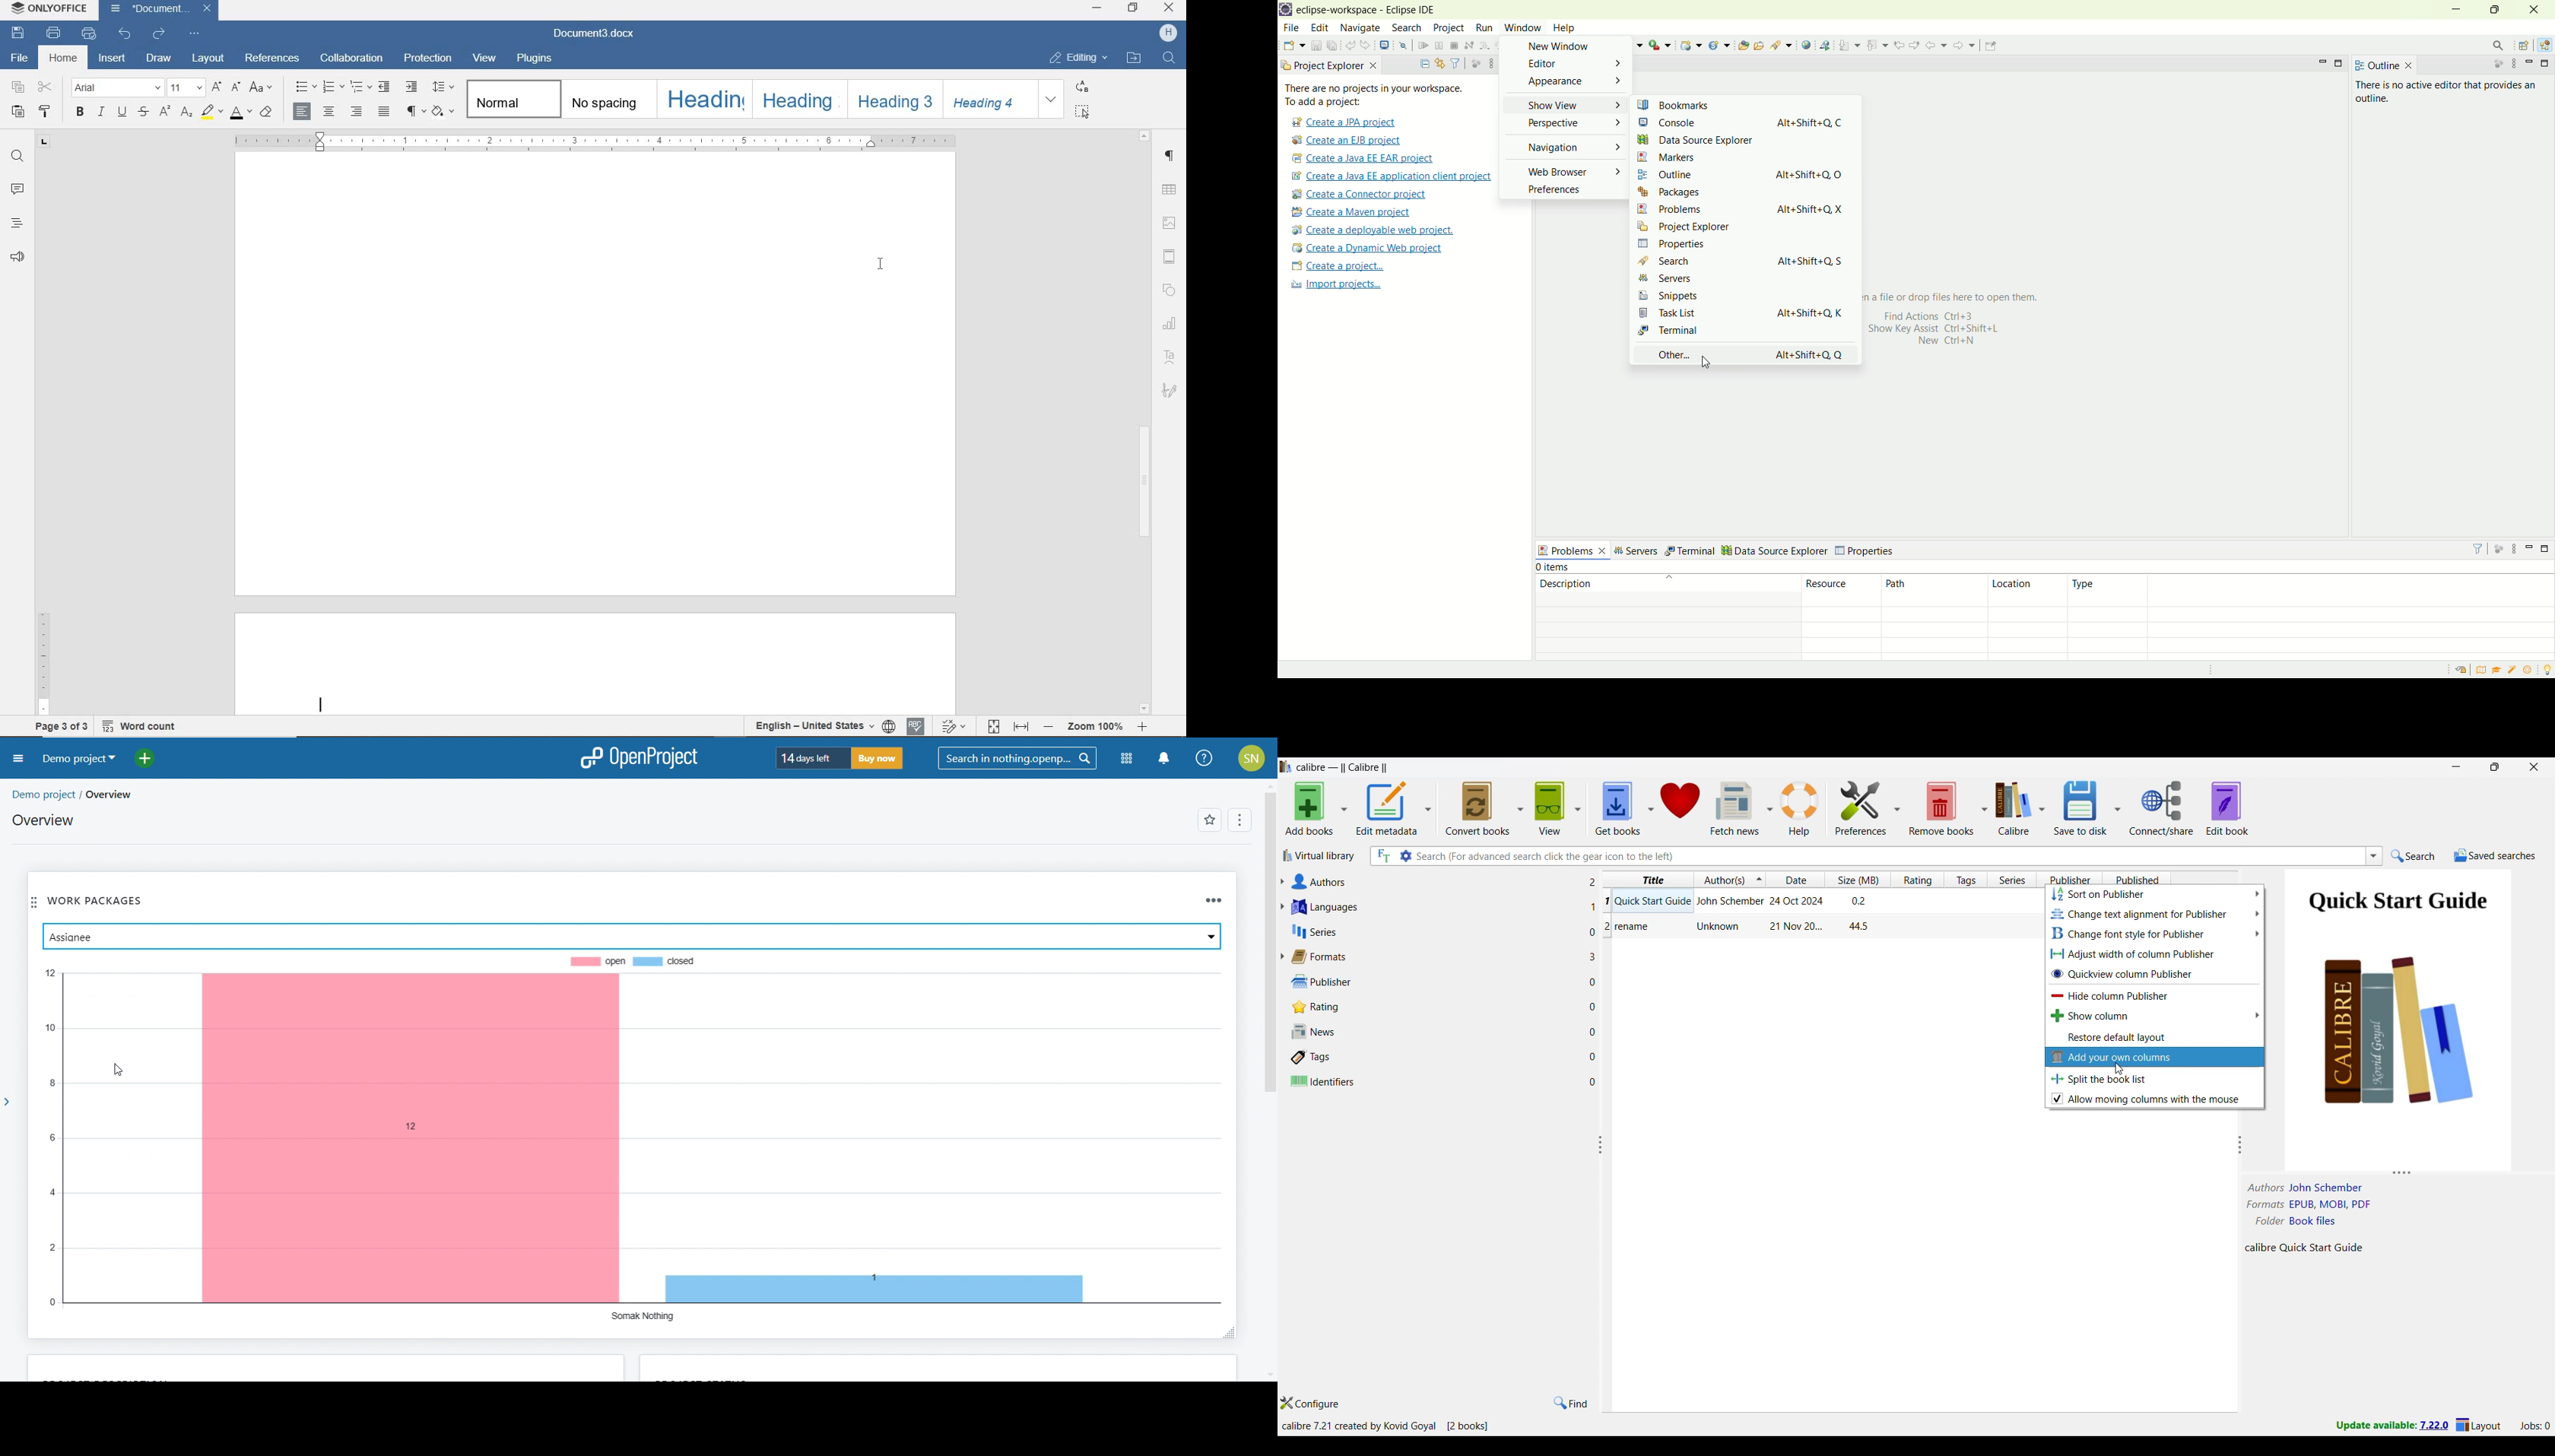 The width and height of the screenshot is (2576, 1456). I want to click on modules, so click(1126, 760).